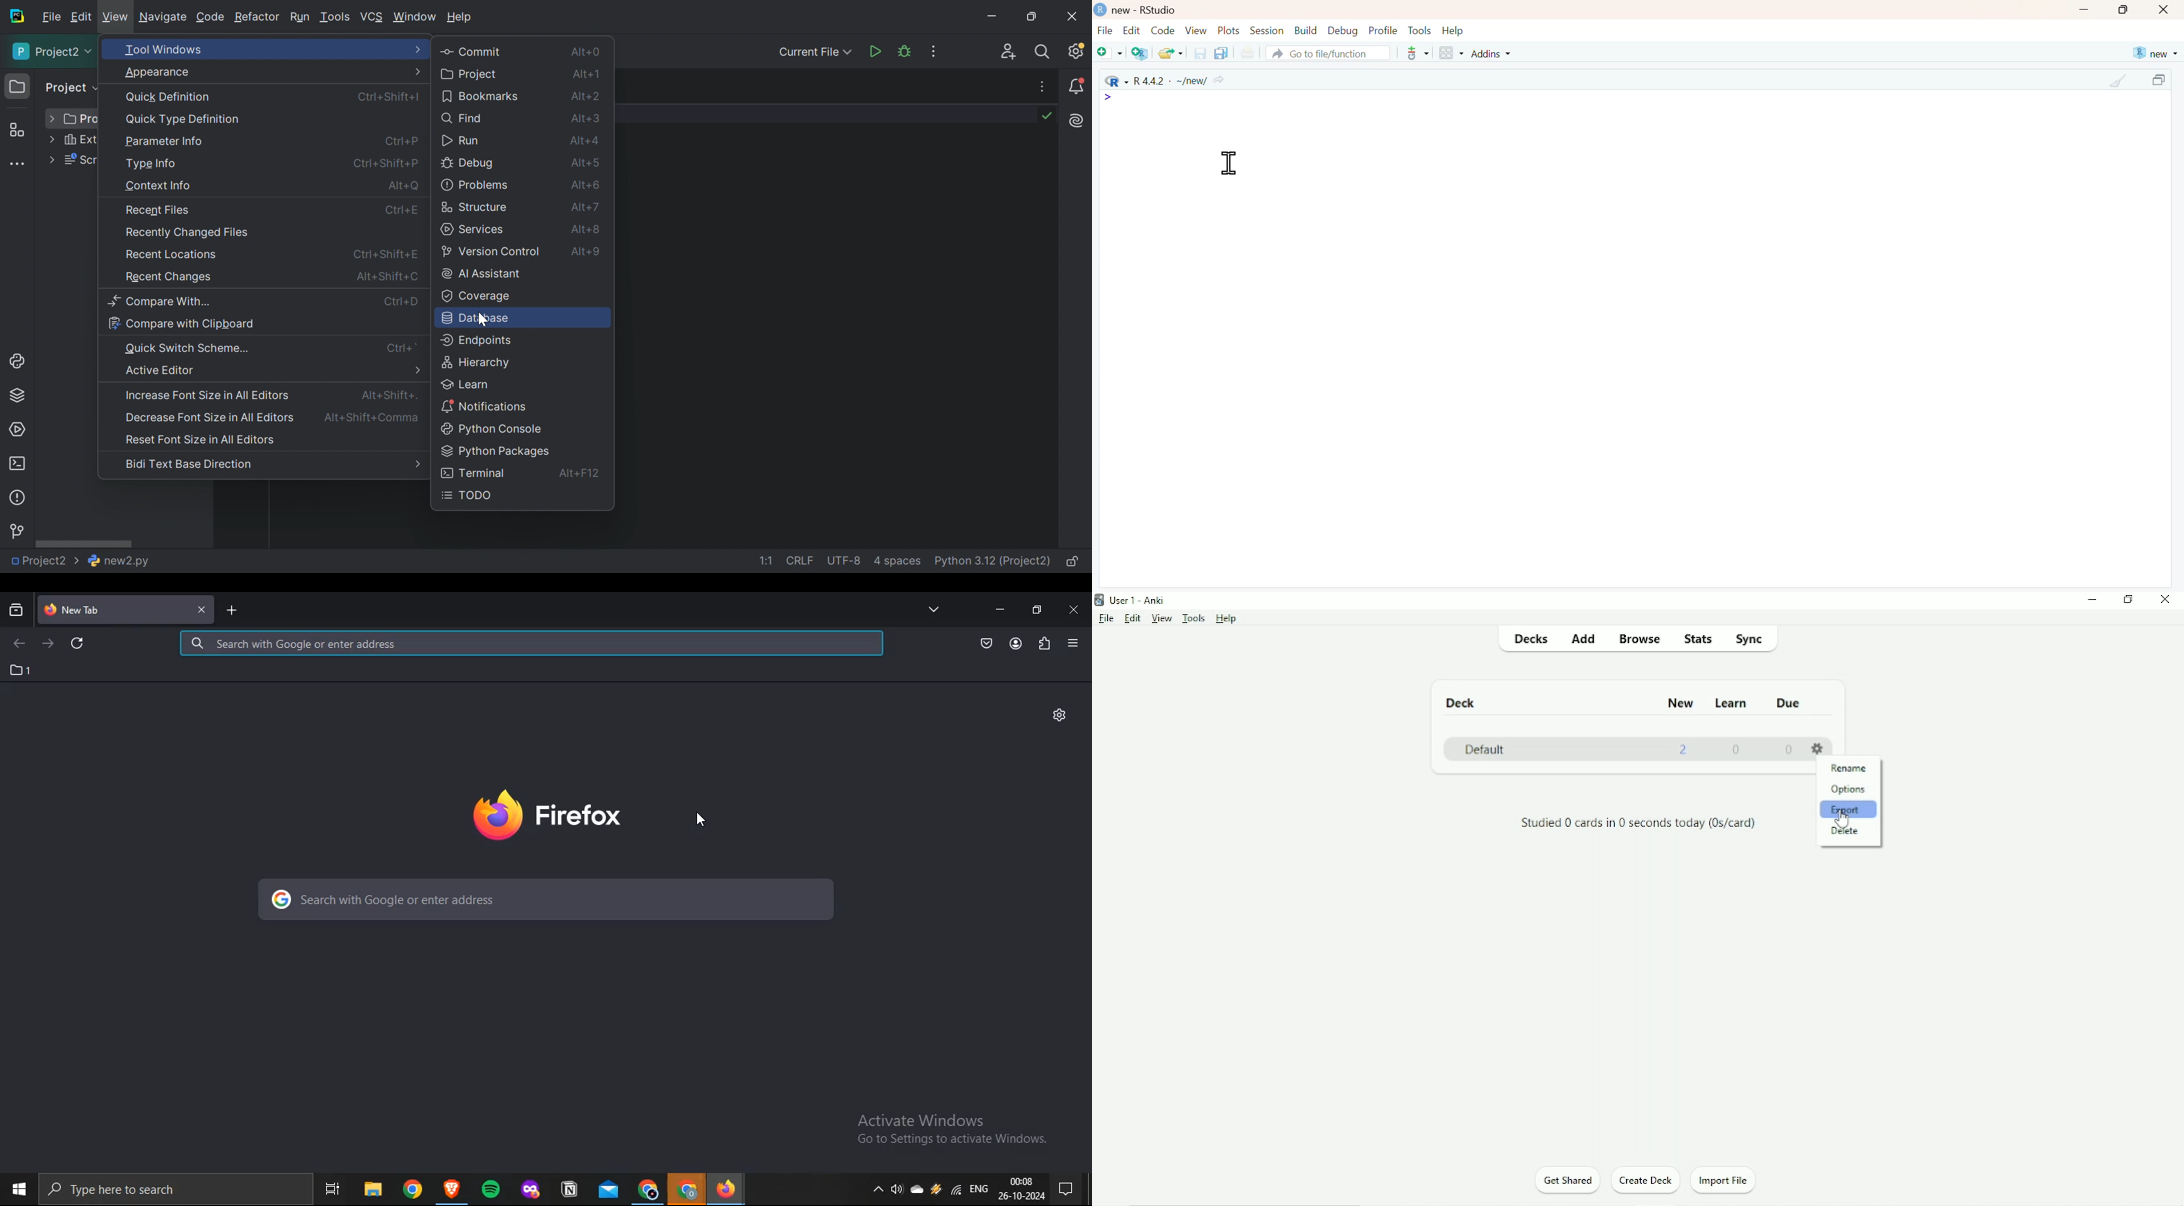 Image resolution: width=2184 pixels, height=1232 pixels. What do you see at coordinates (478, 363) in the screenshot?
I see `Hierarchy` at bounding box center [478, 363].